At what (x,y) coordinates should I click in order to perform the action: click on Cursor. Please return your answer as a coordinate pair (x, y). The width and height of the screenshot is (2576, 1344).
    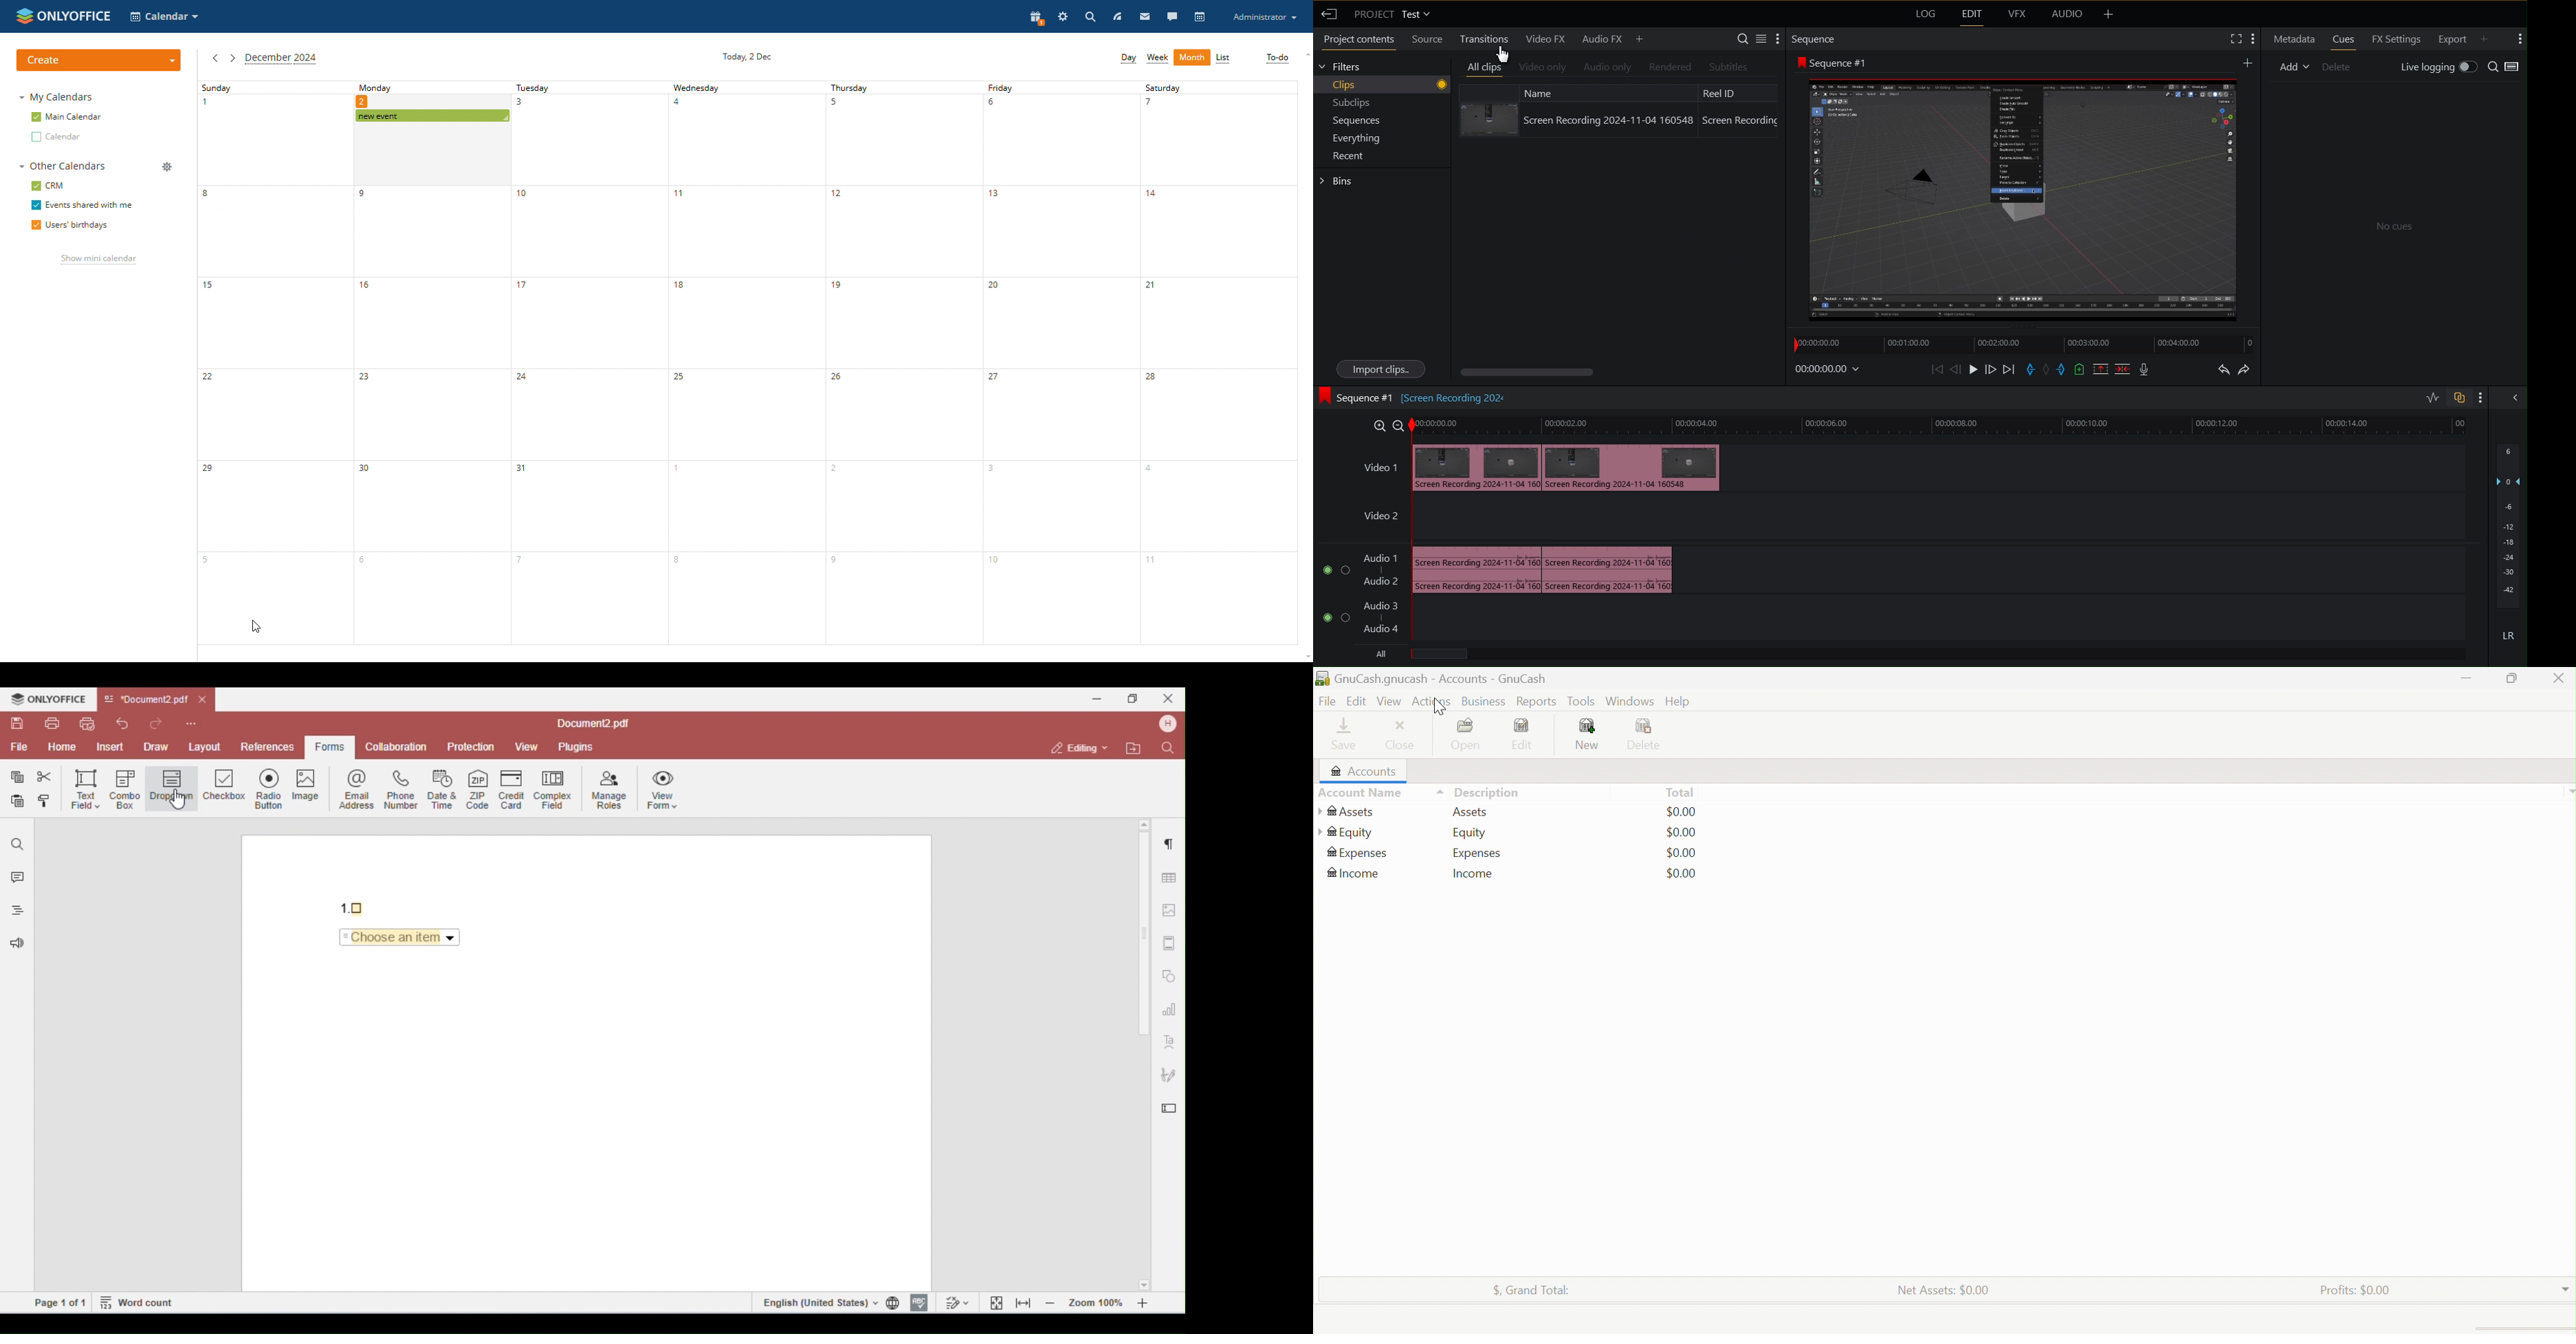
    Looking at the image, I should click on (1498, 53).